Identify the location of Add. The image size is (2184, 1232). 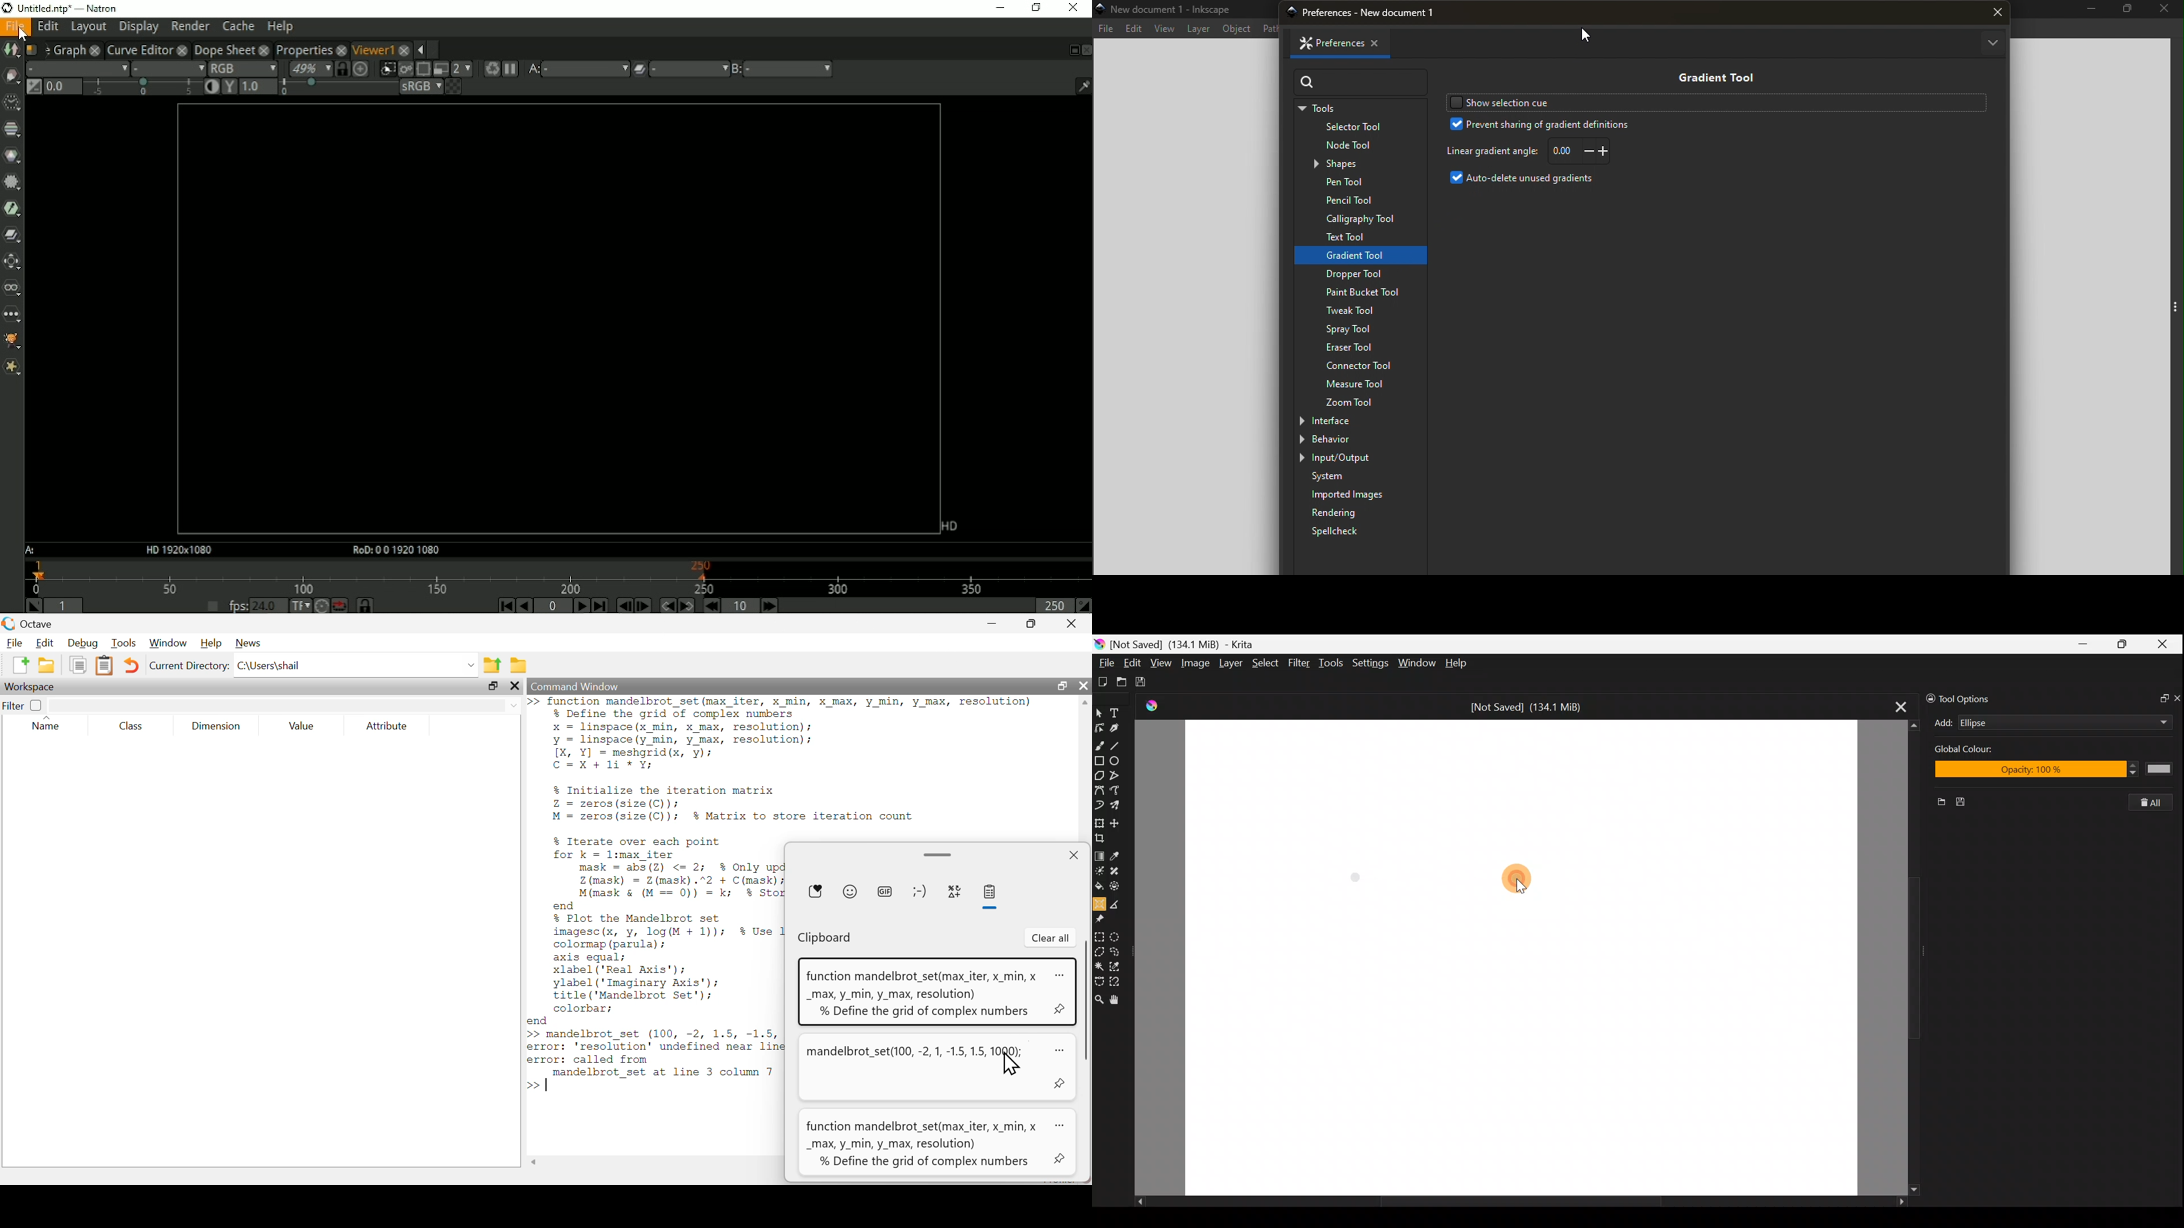
(1944, 723).